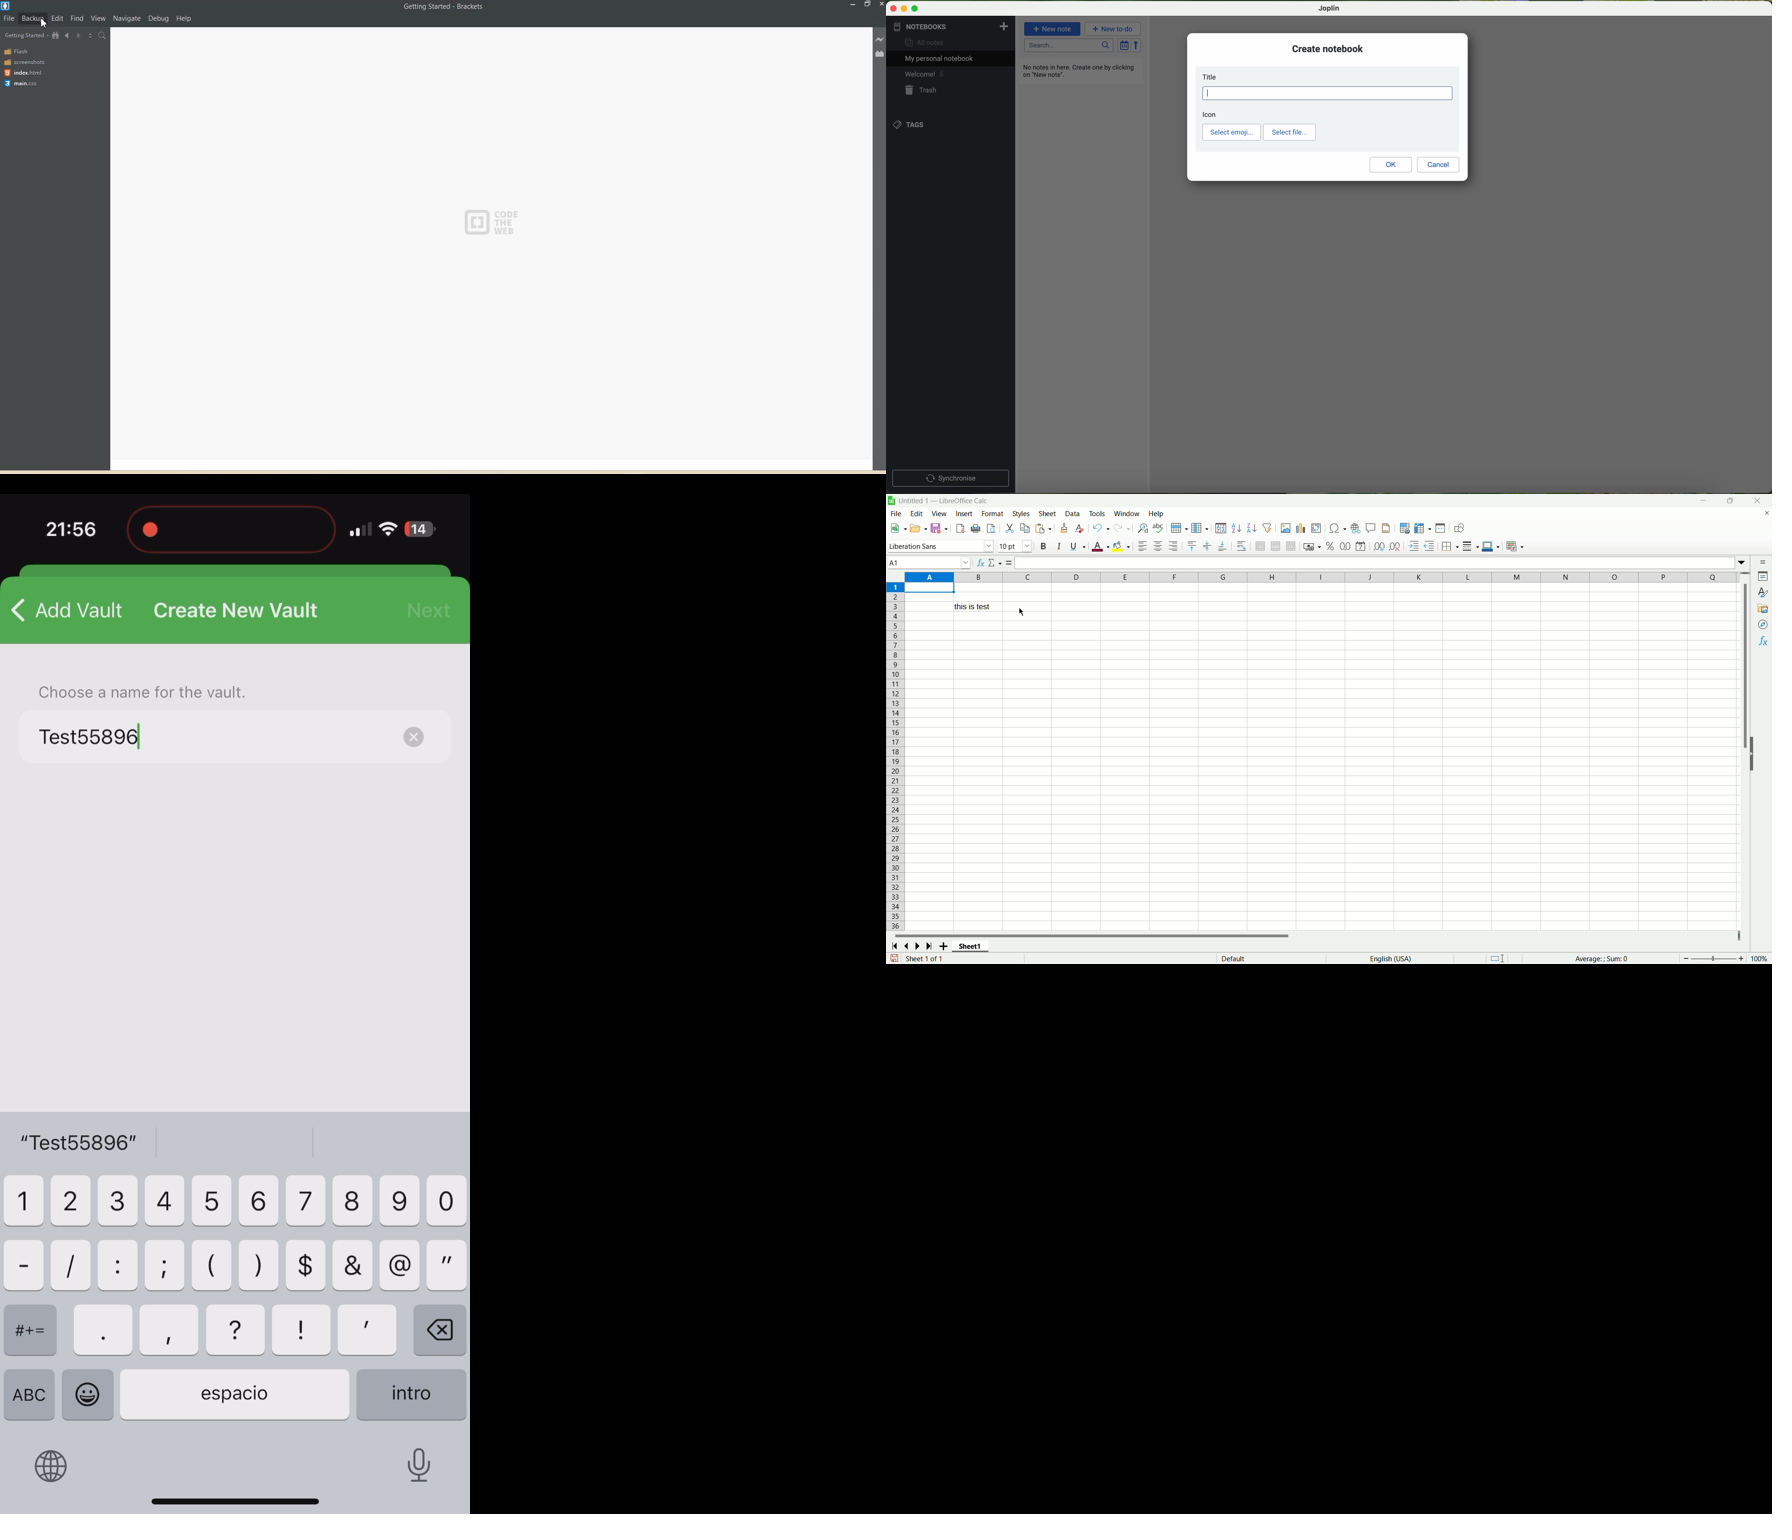 The height and width of the screenshot is (1540, 1792). What do you see at coordinates (1008, 563) in the screenshot?
I see `formula` at bounding box center [1008, 563].